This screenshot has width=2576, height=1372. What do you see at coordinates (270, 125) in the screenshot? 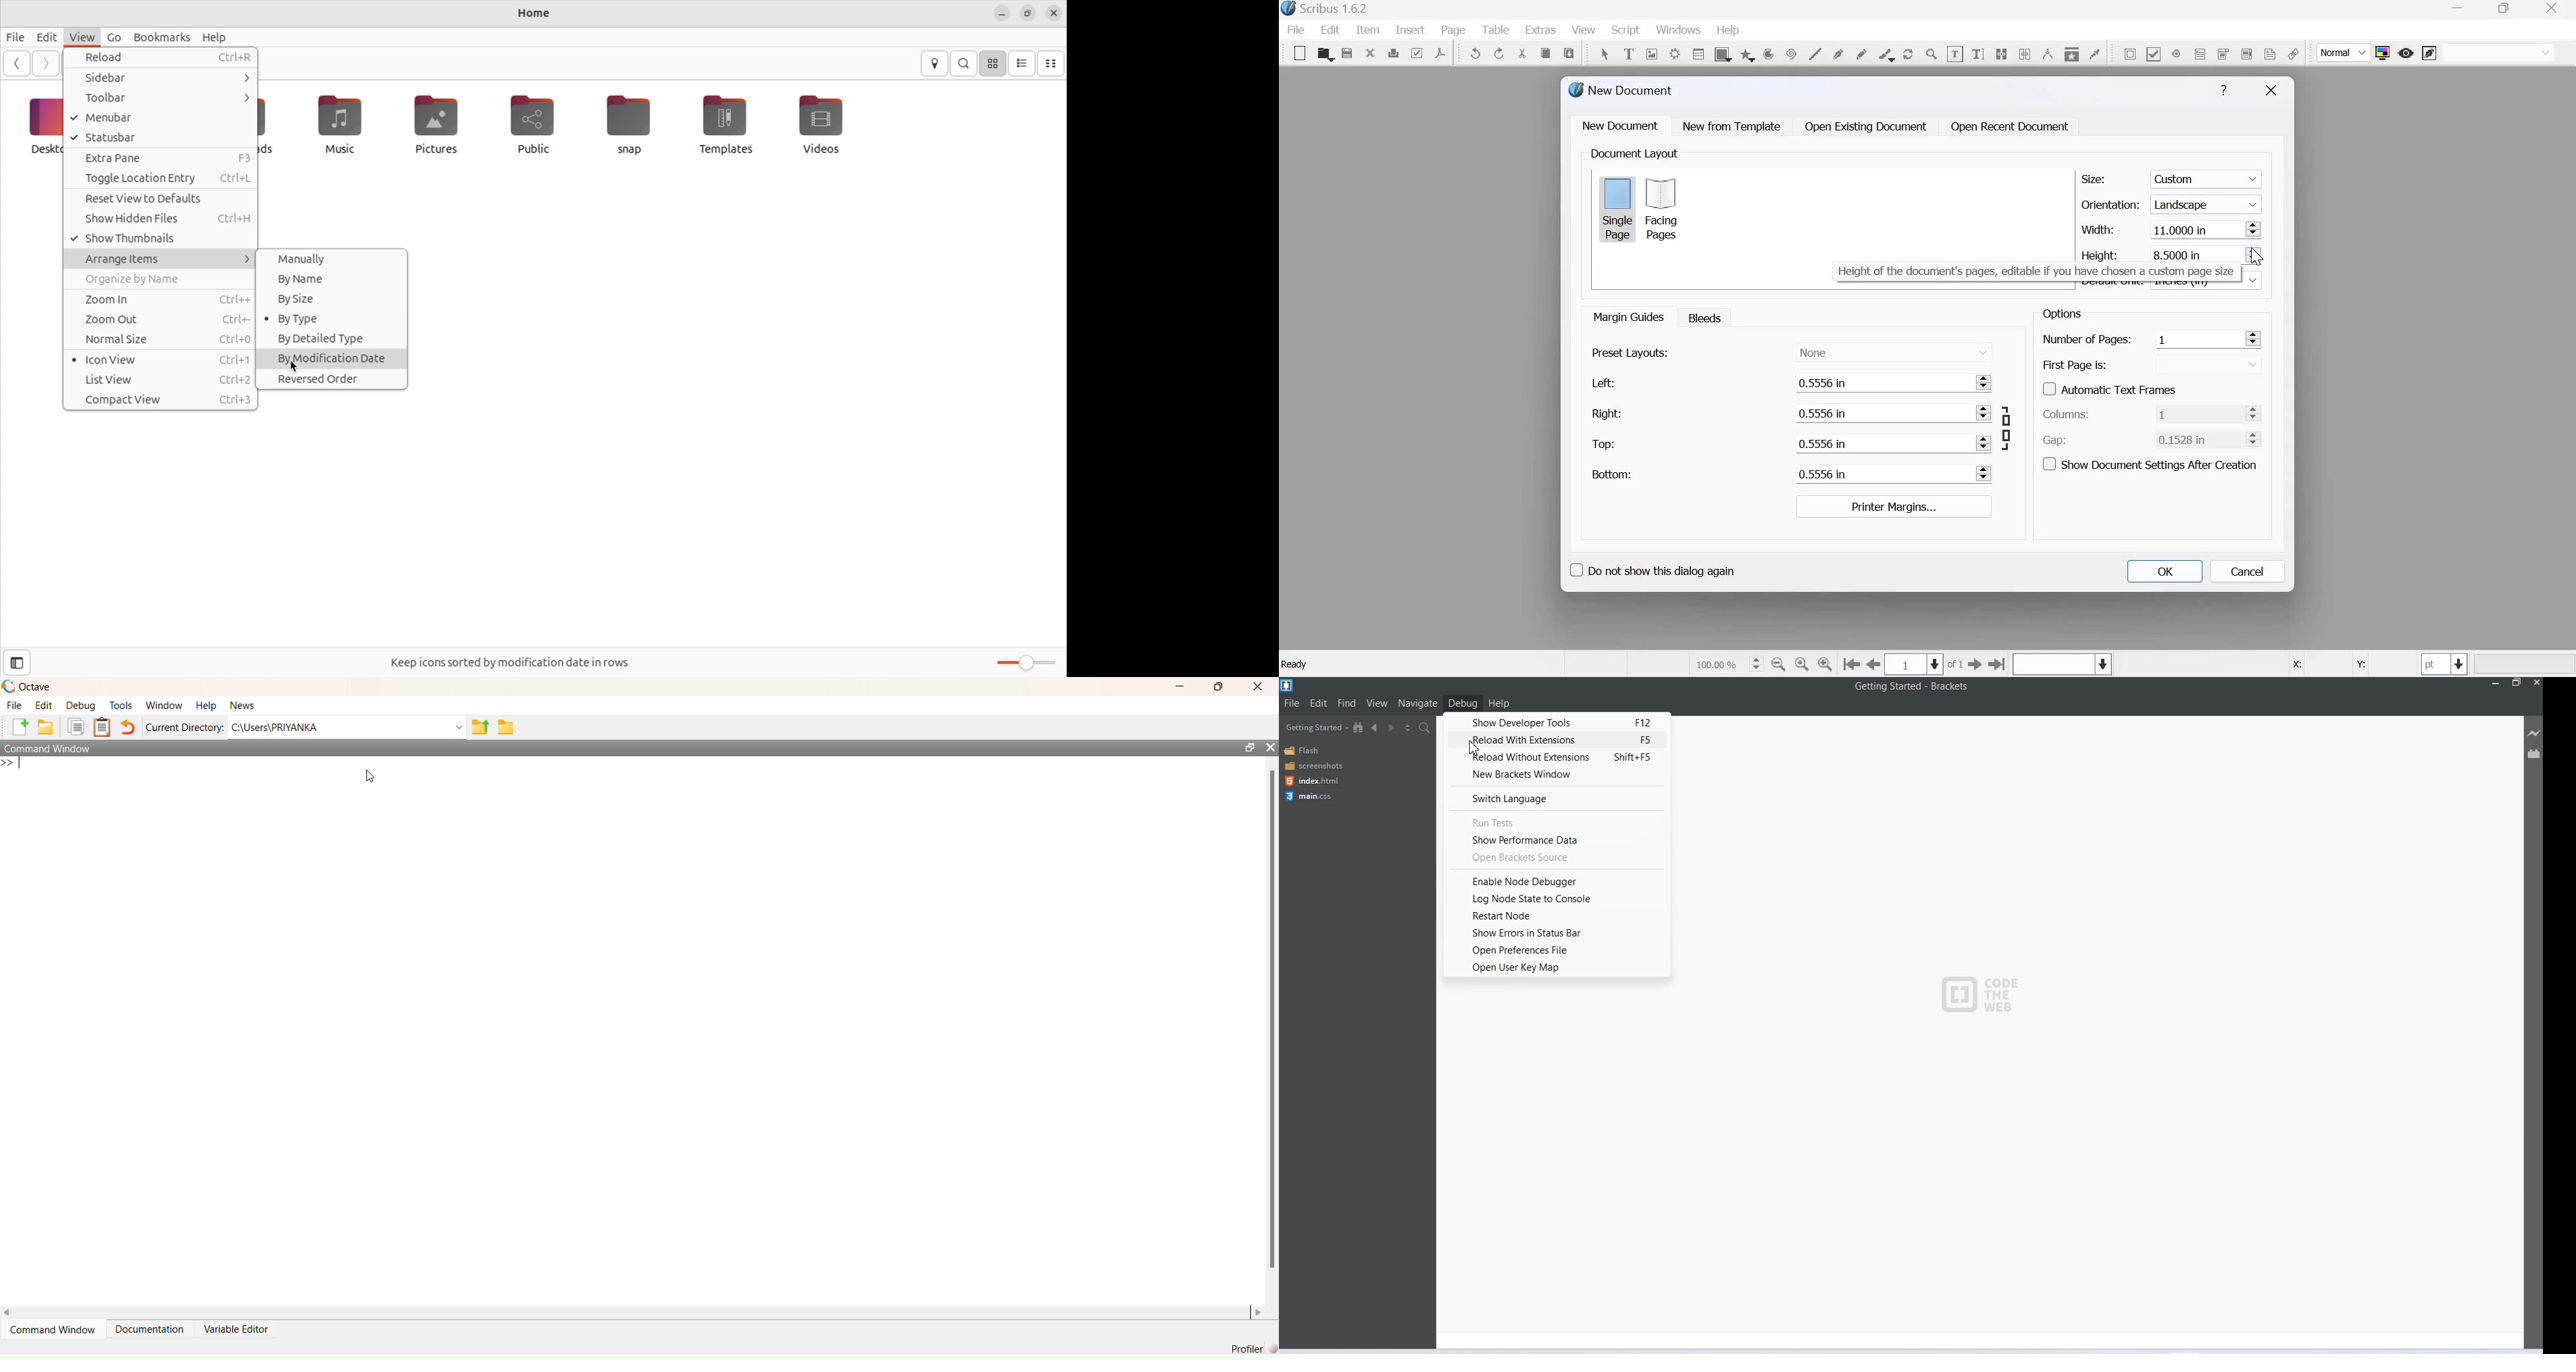
I see `downloads` at bounding box center [270, 125].